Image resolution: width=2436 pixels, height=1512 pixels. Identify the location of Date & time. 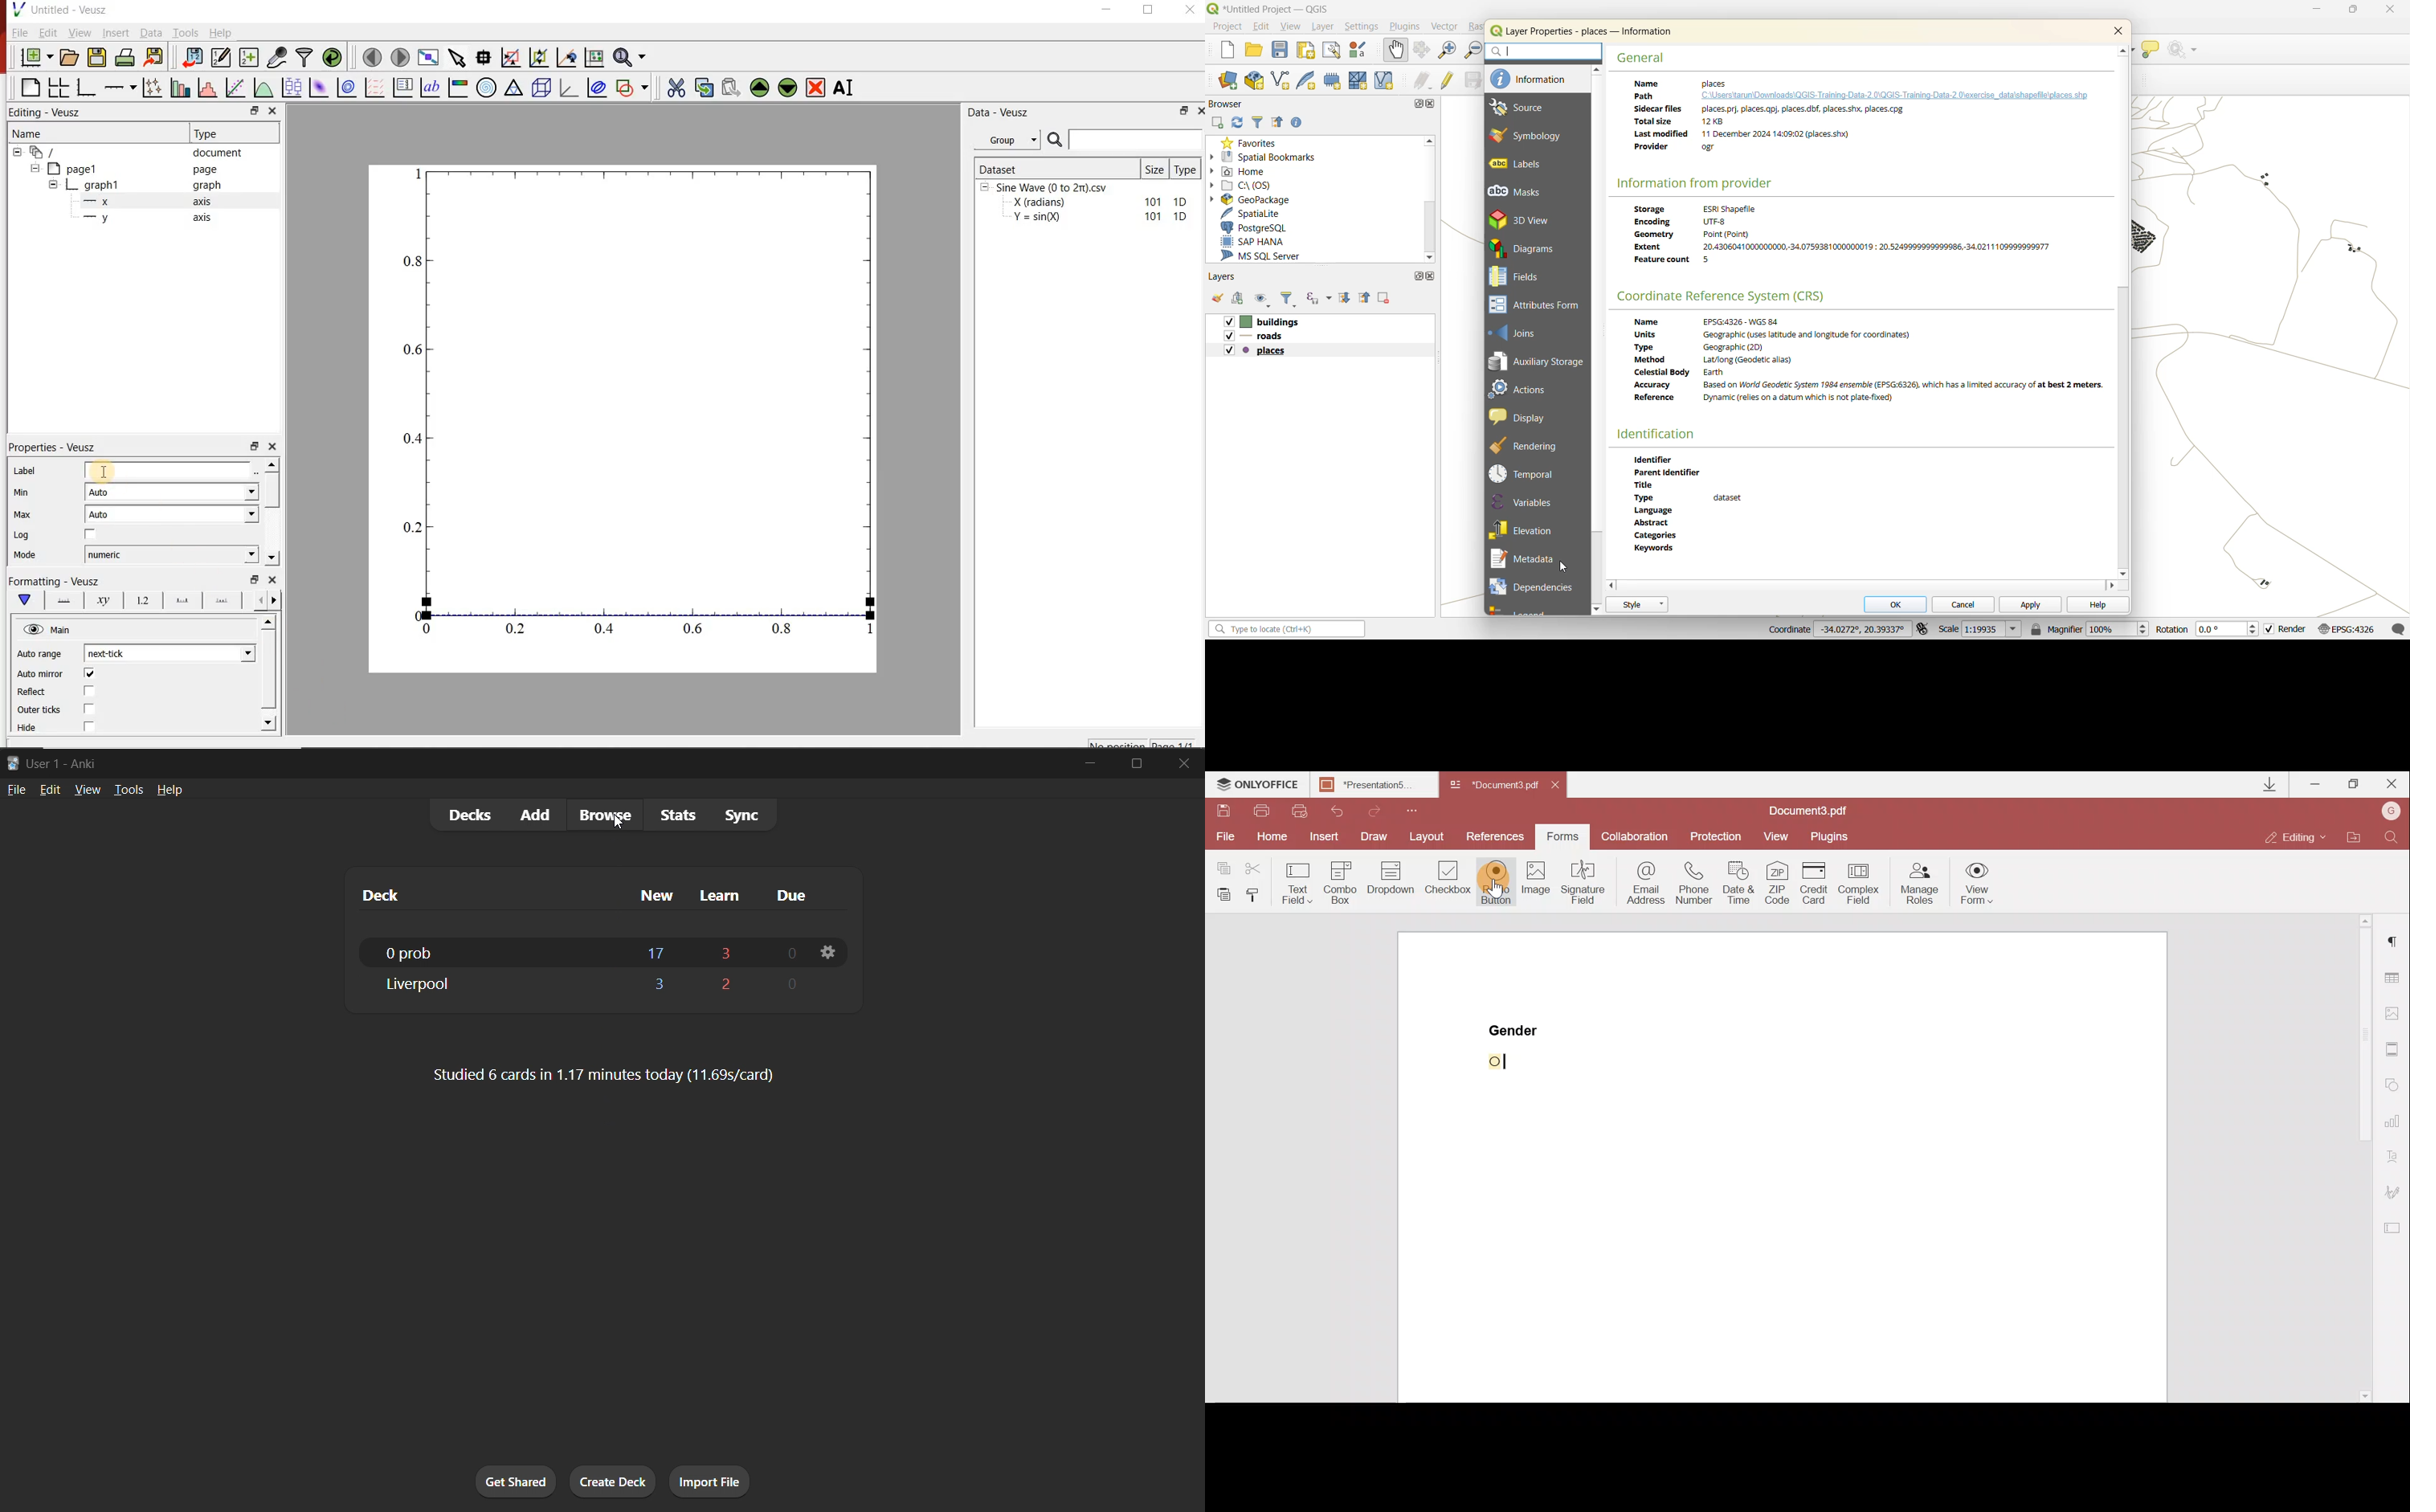
(1743, 884).